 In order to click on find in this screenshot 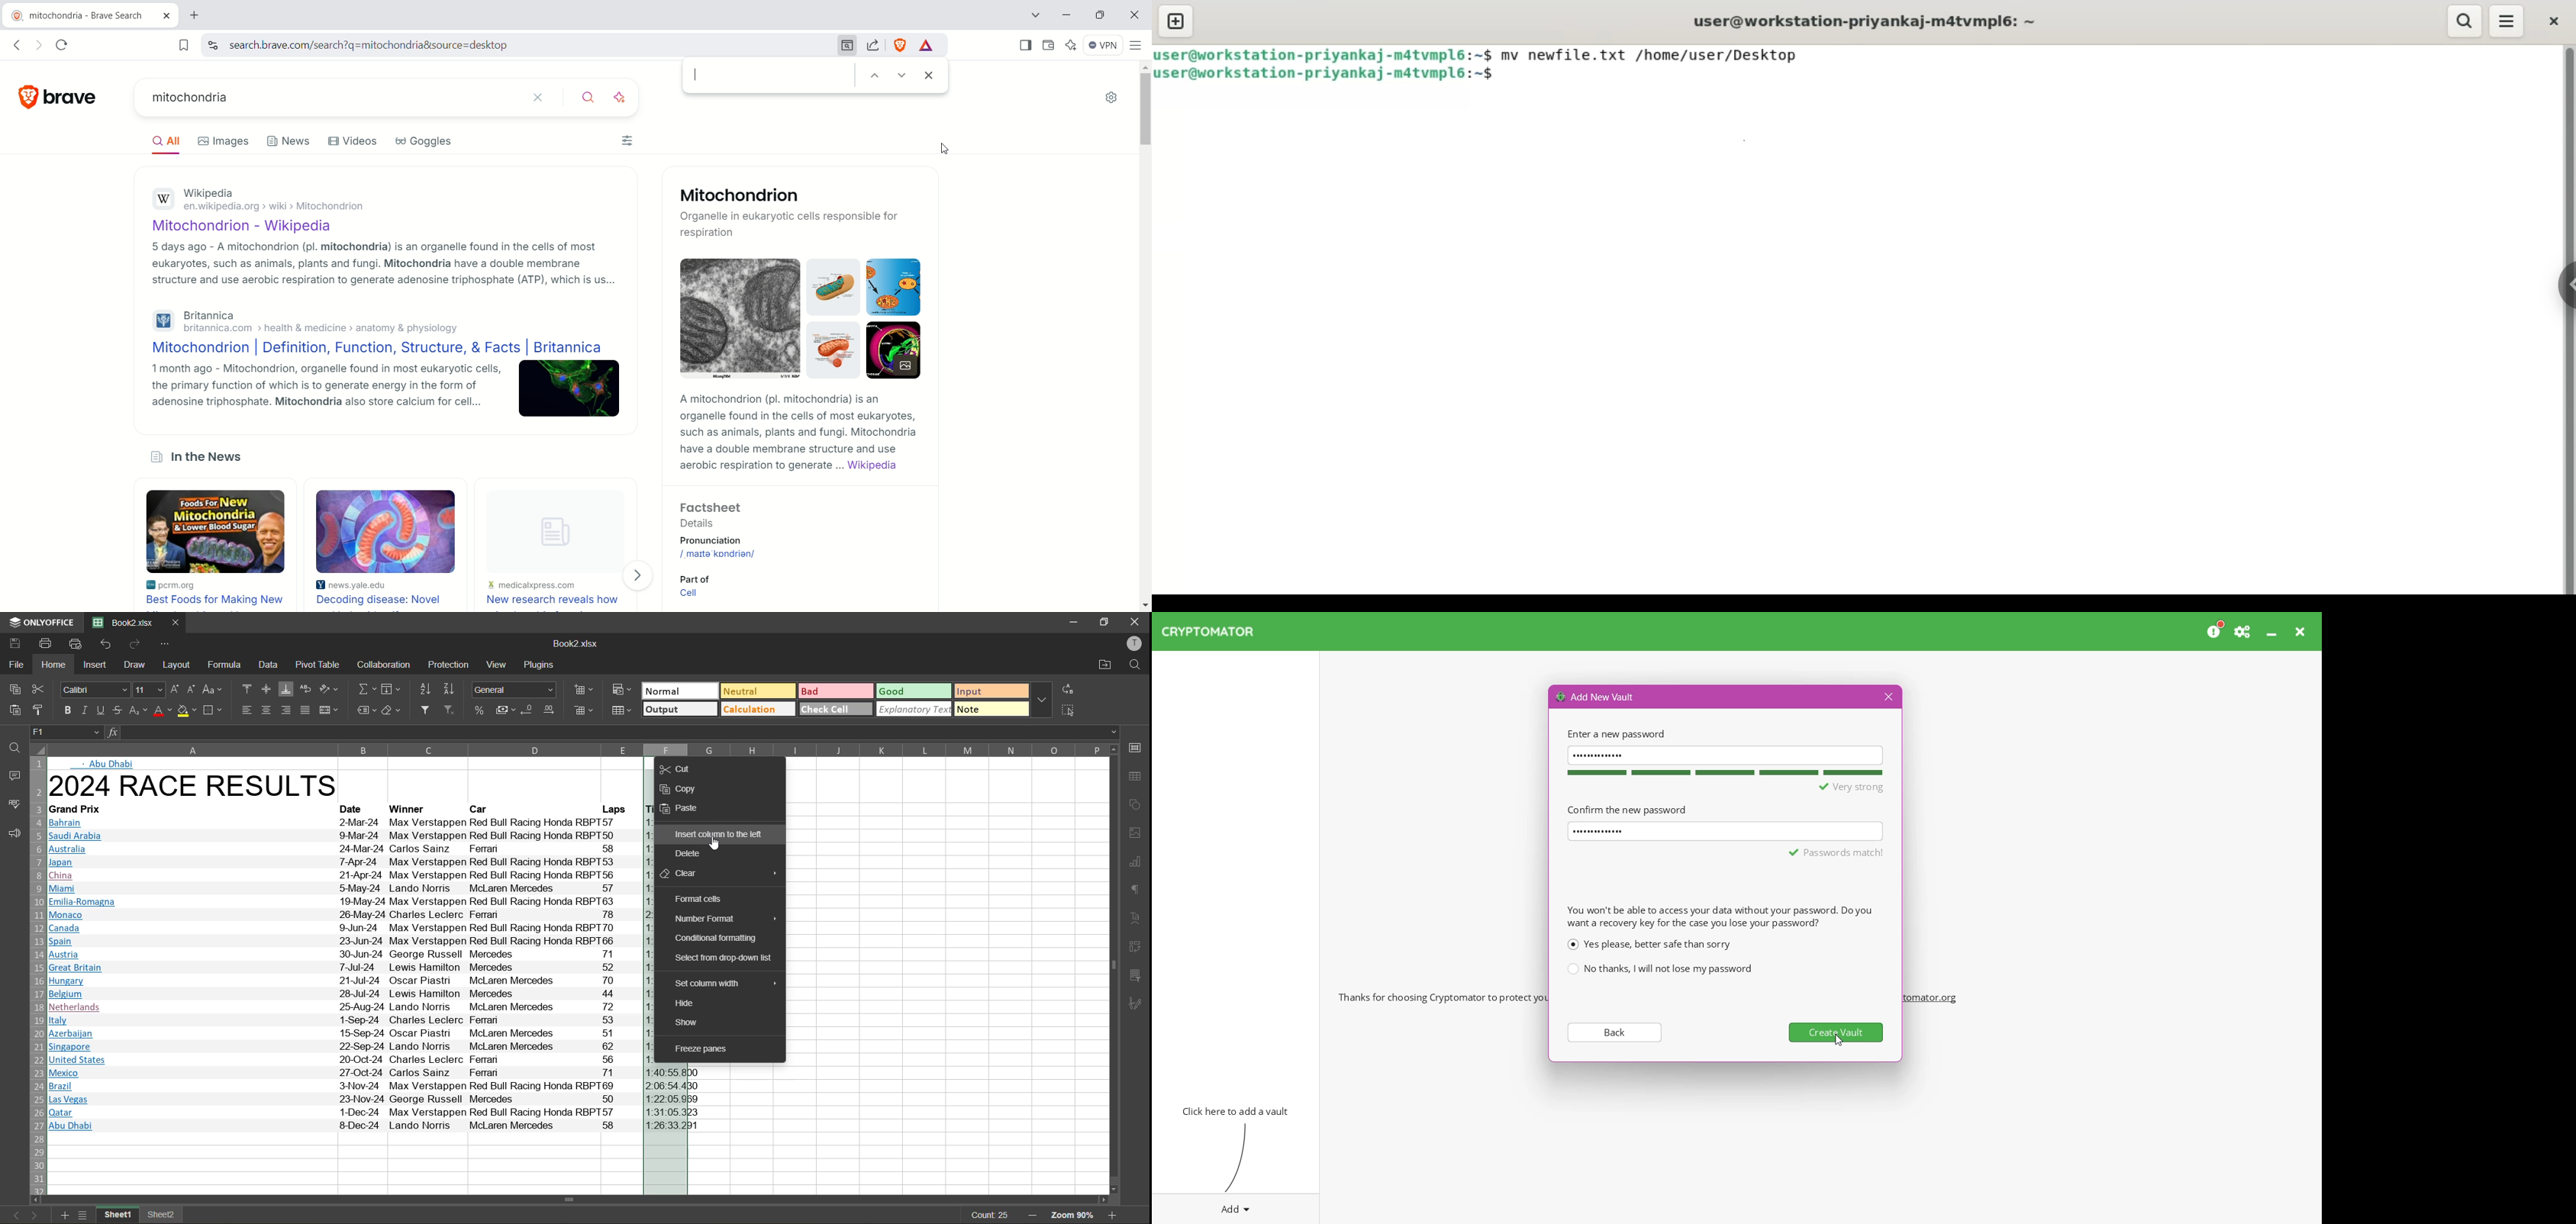, I will do `click(10, 749)`.